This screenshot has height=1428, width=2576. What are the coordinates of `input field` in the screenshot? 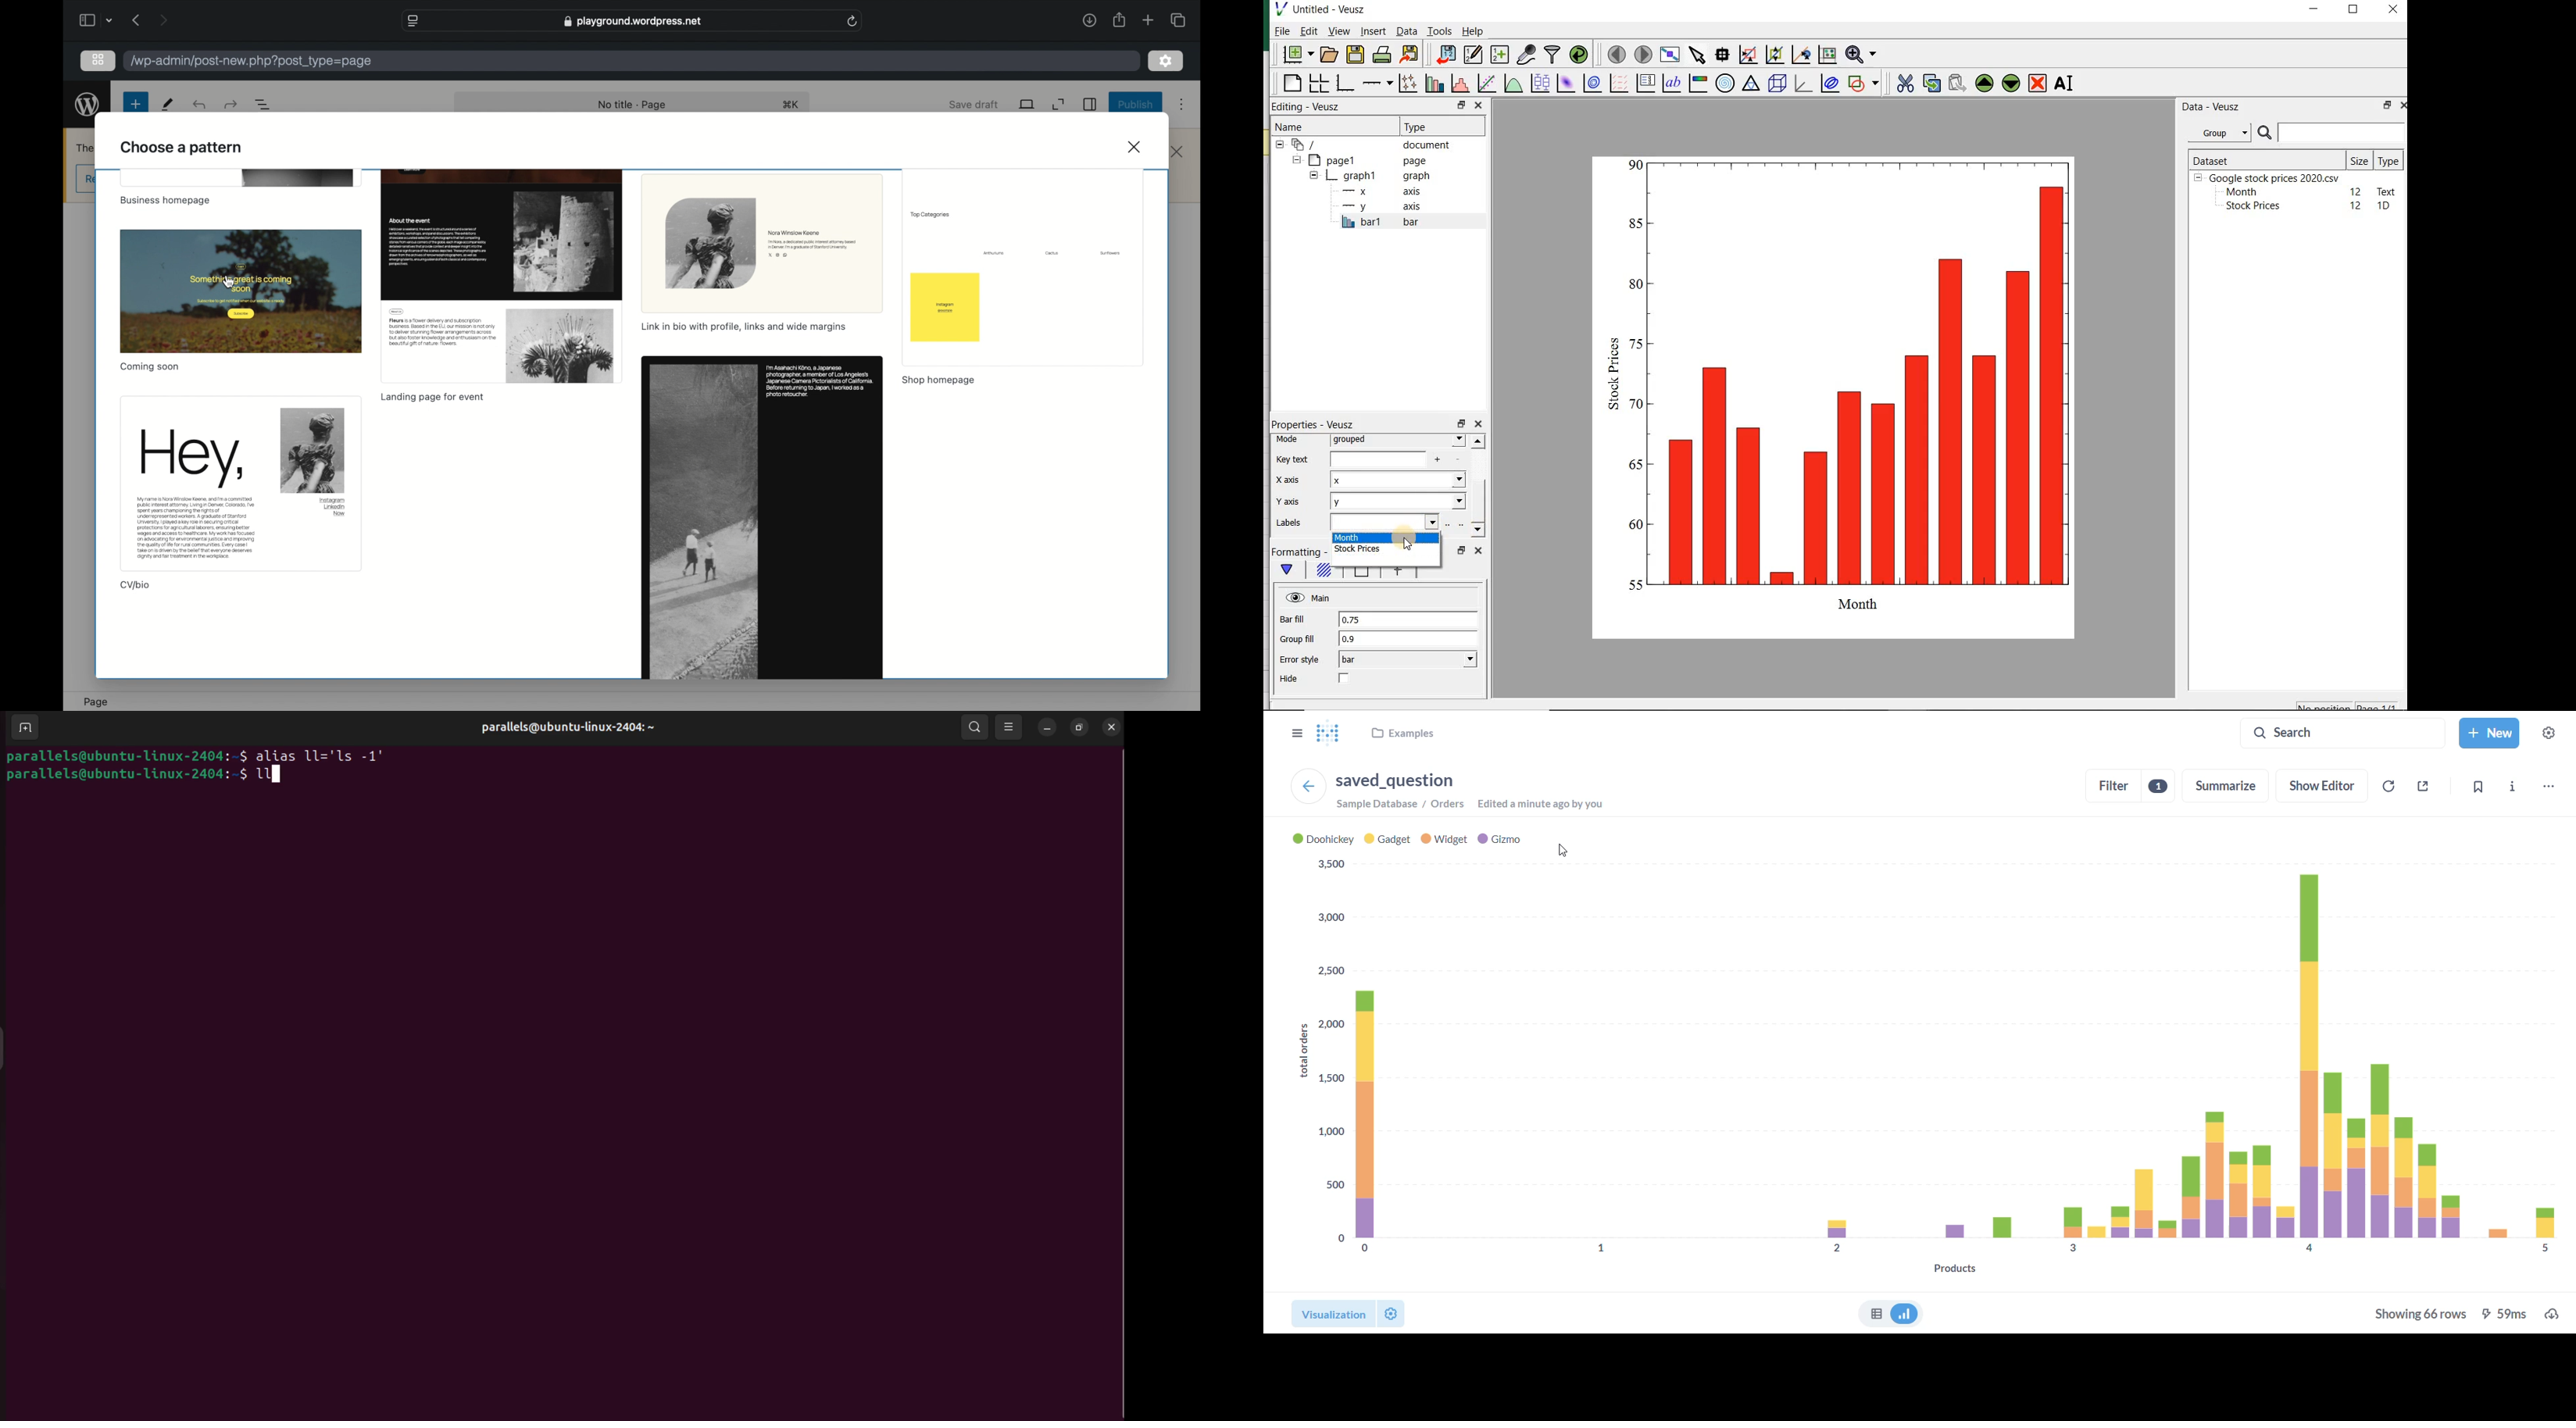 It's located at (1378, 458).